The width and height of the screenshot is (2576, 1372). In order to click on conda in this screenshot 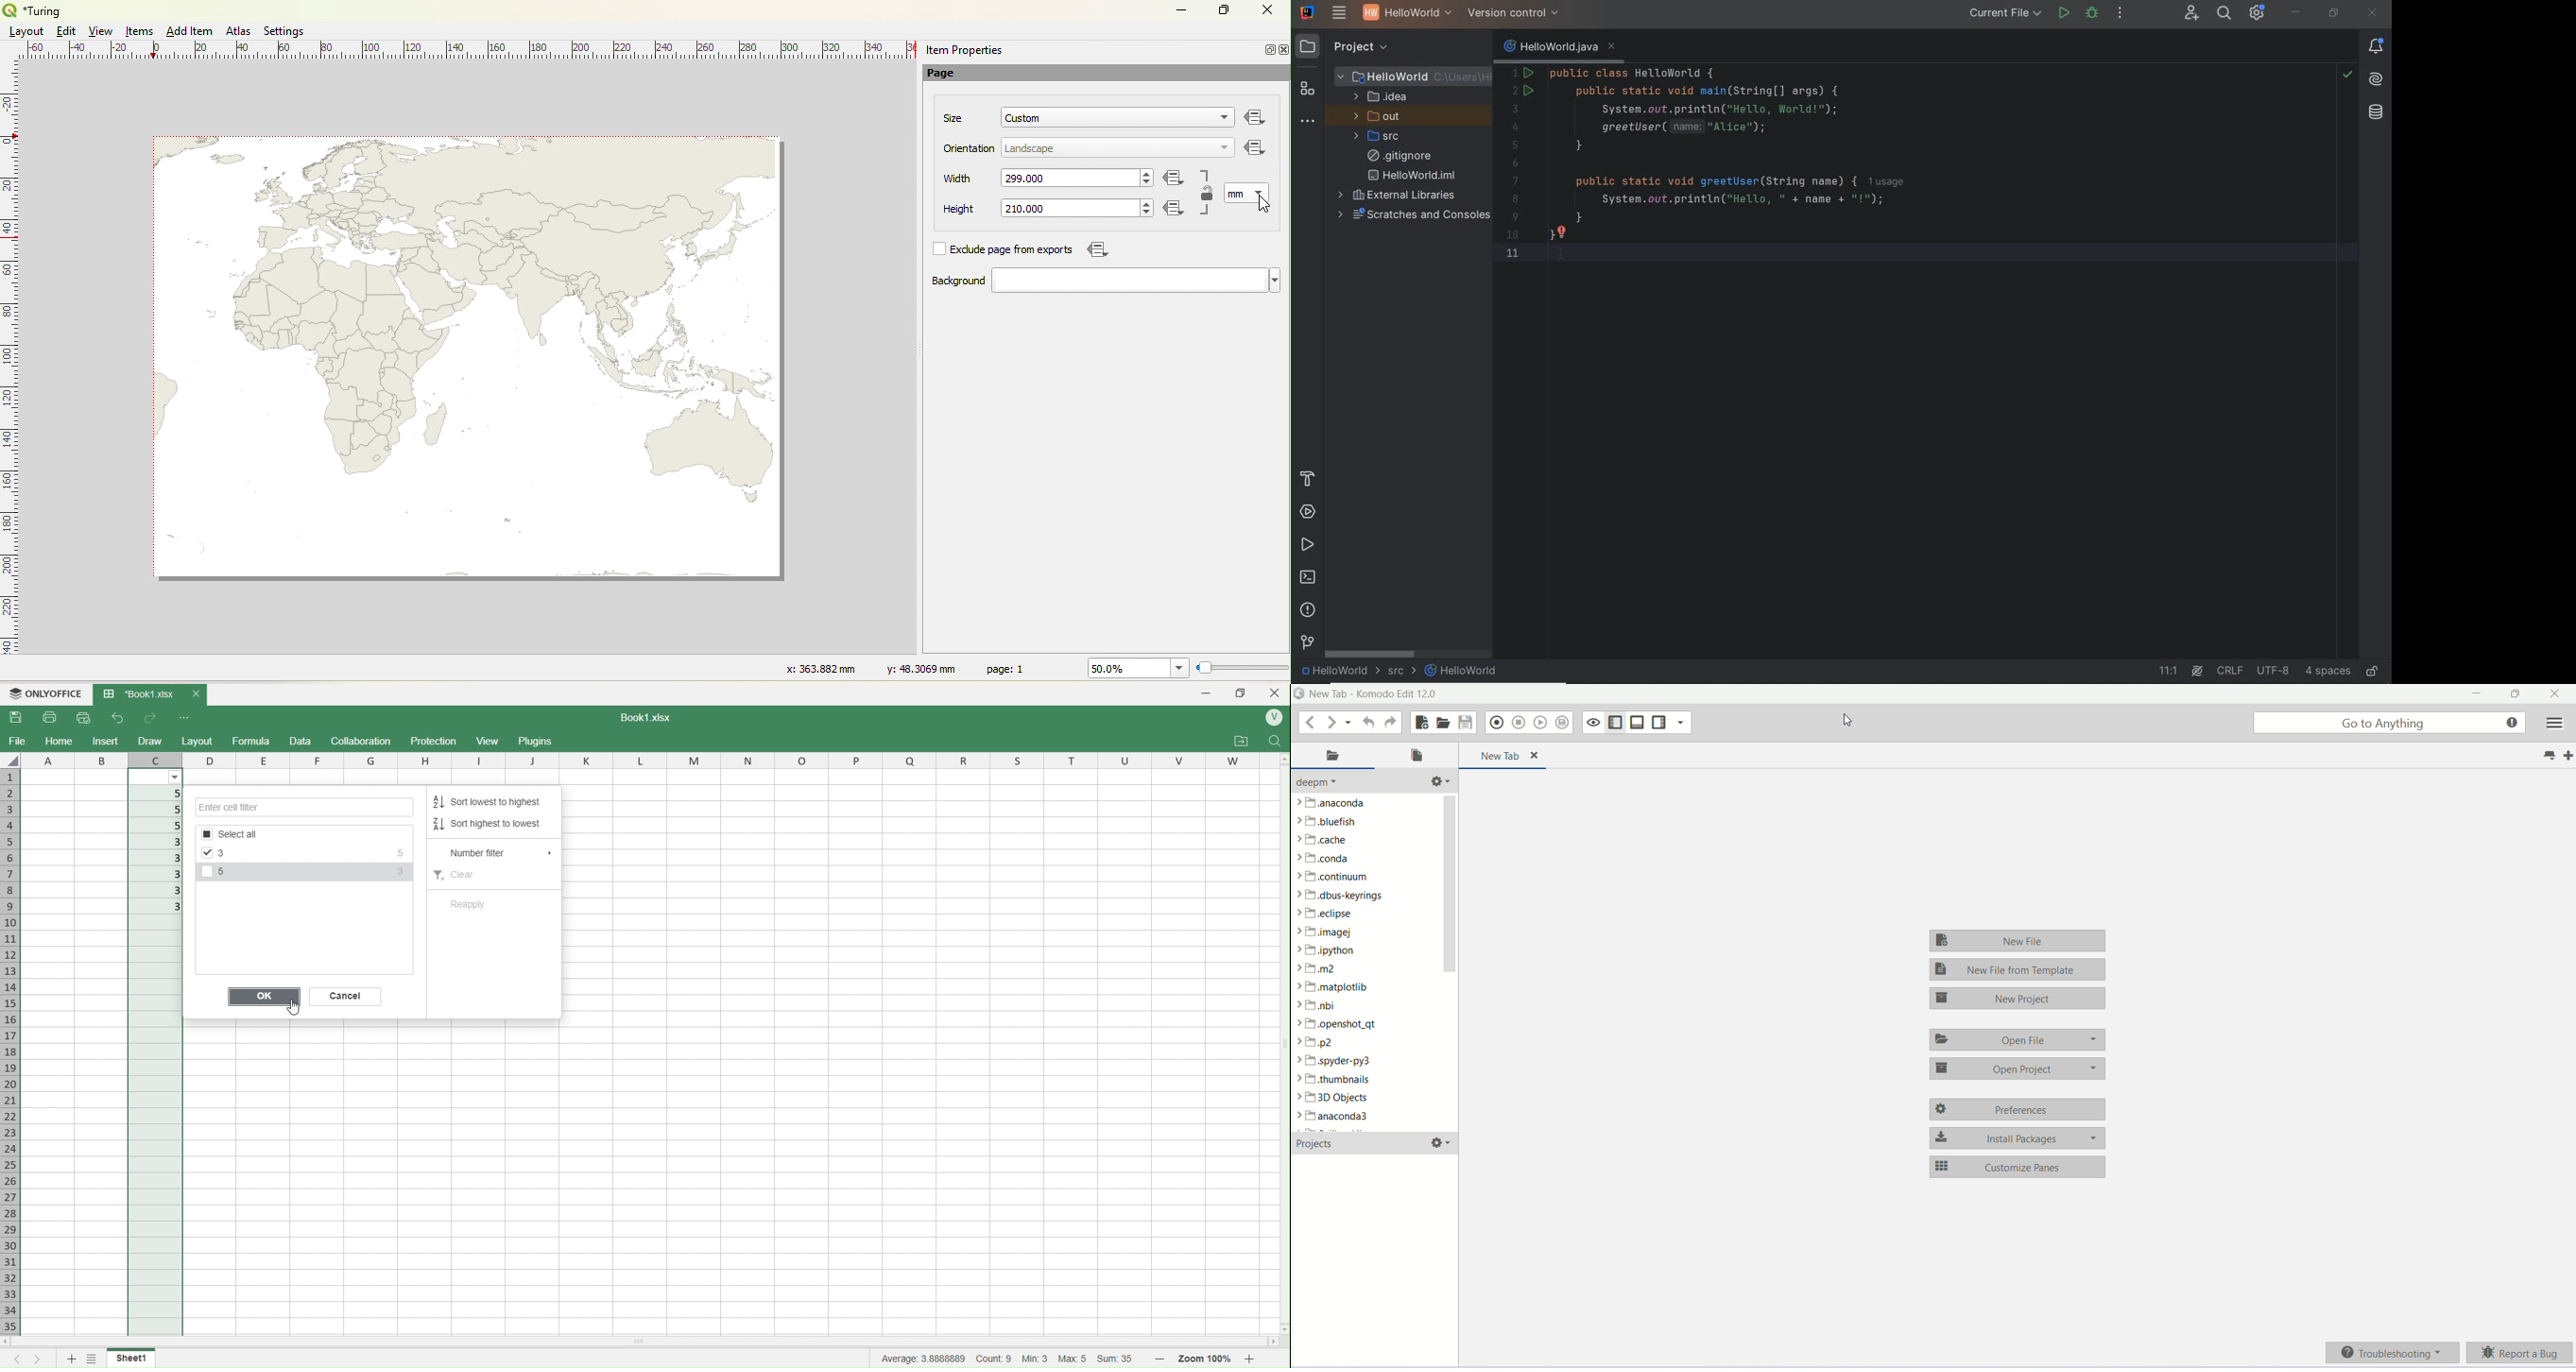, I will do `click(1325, 859)`.